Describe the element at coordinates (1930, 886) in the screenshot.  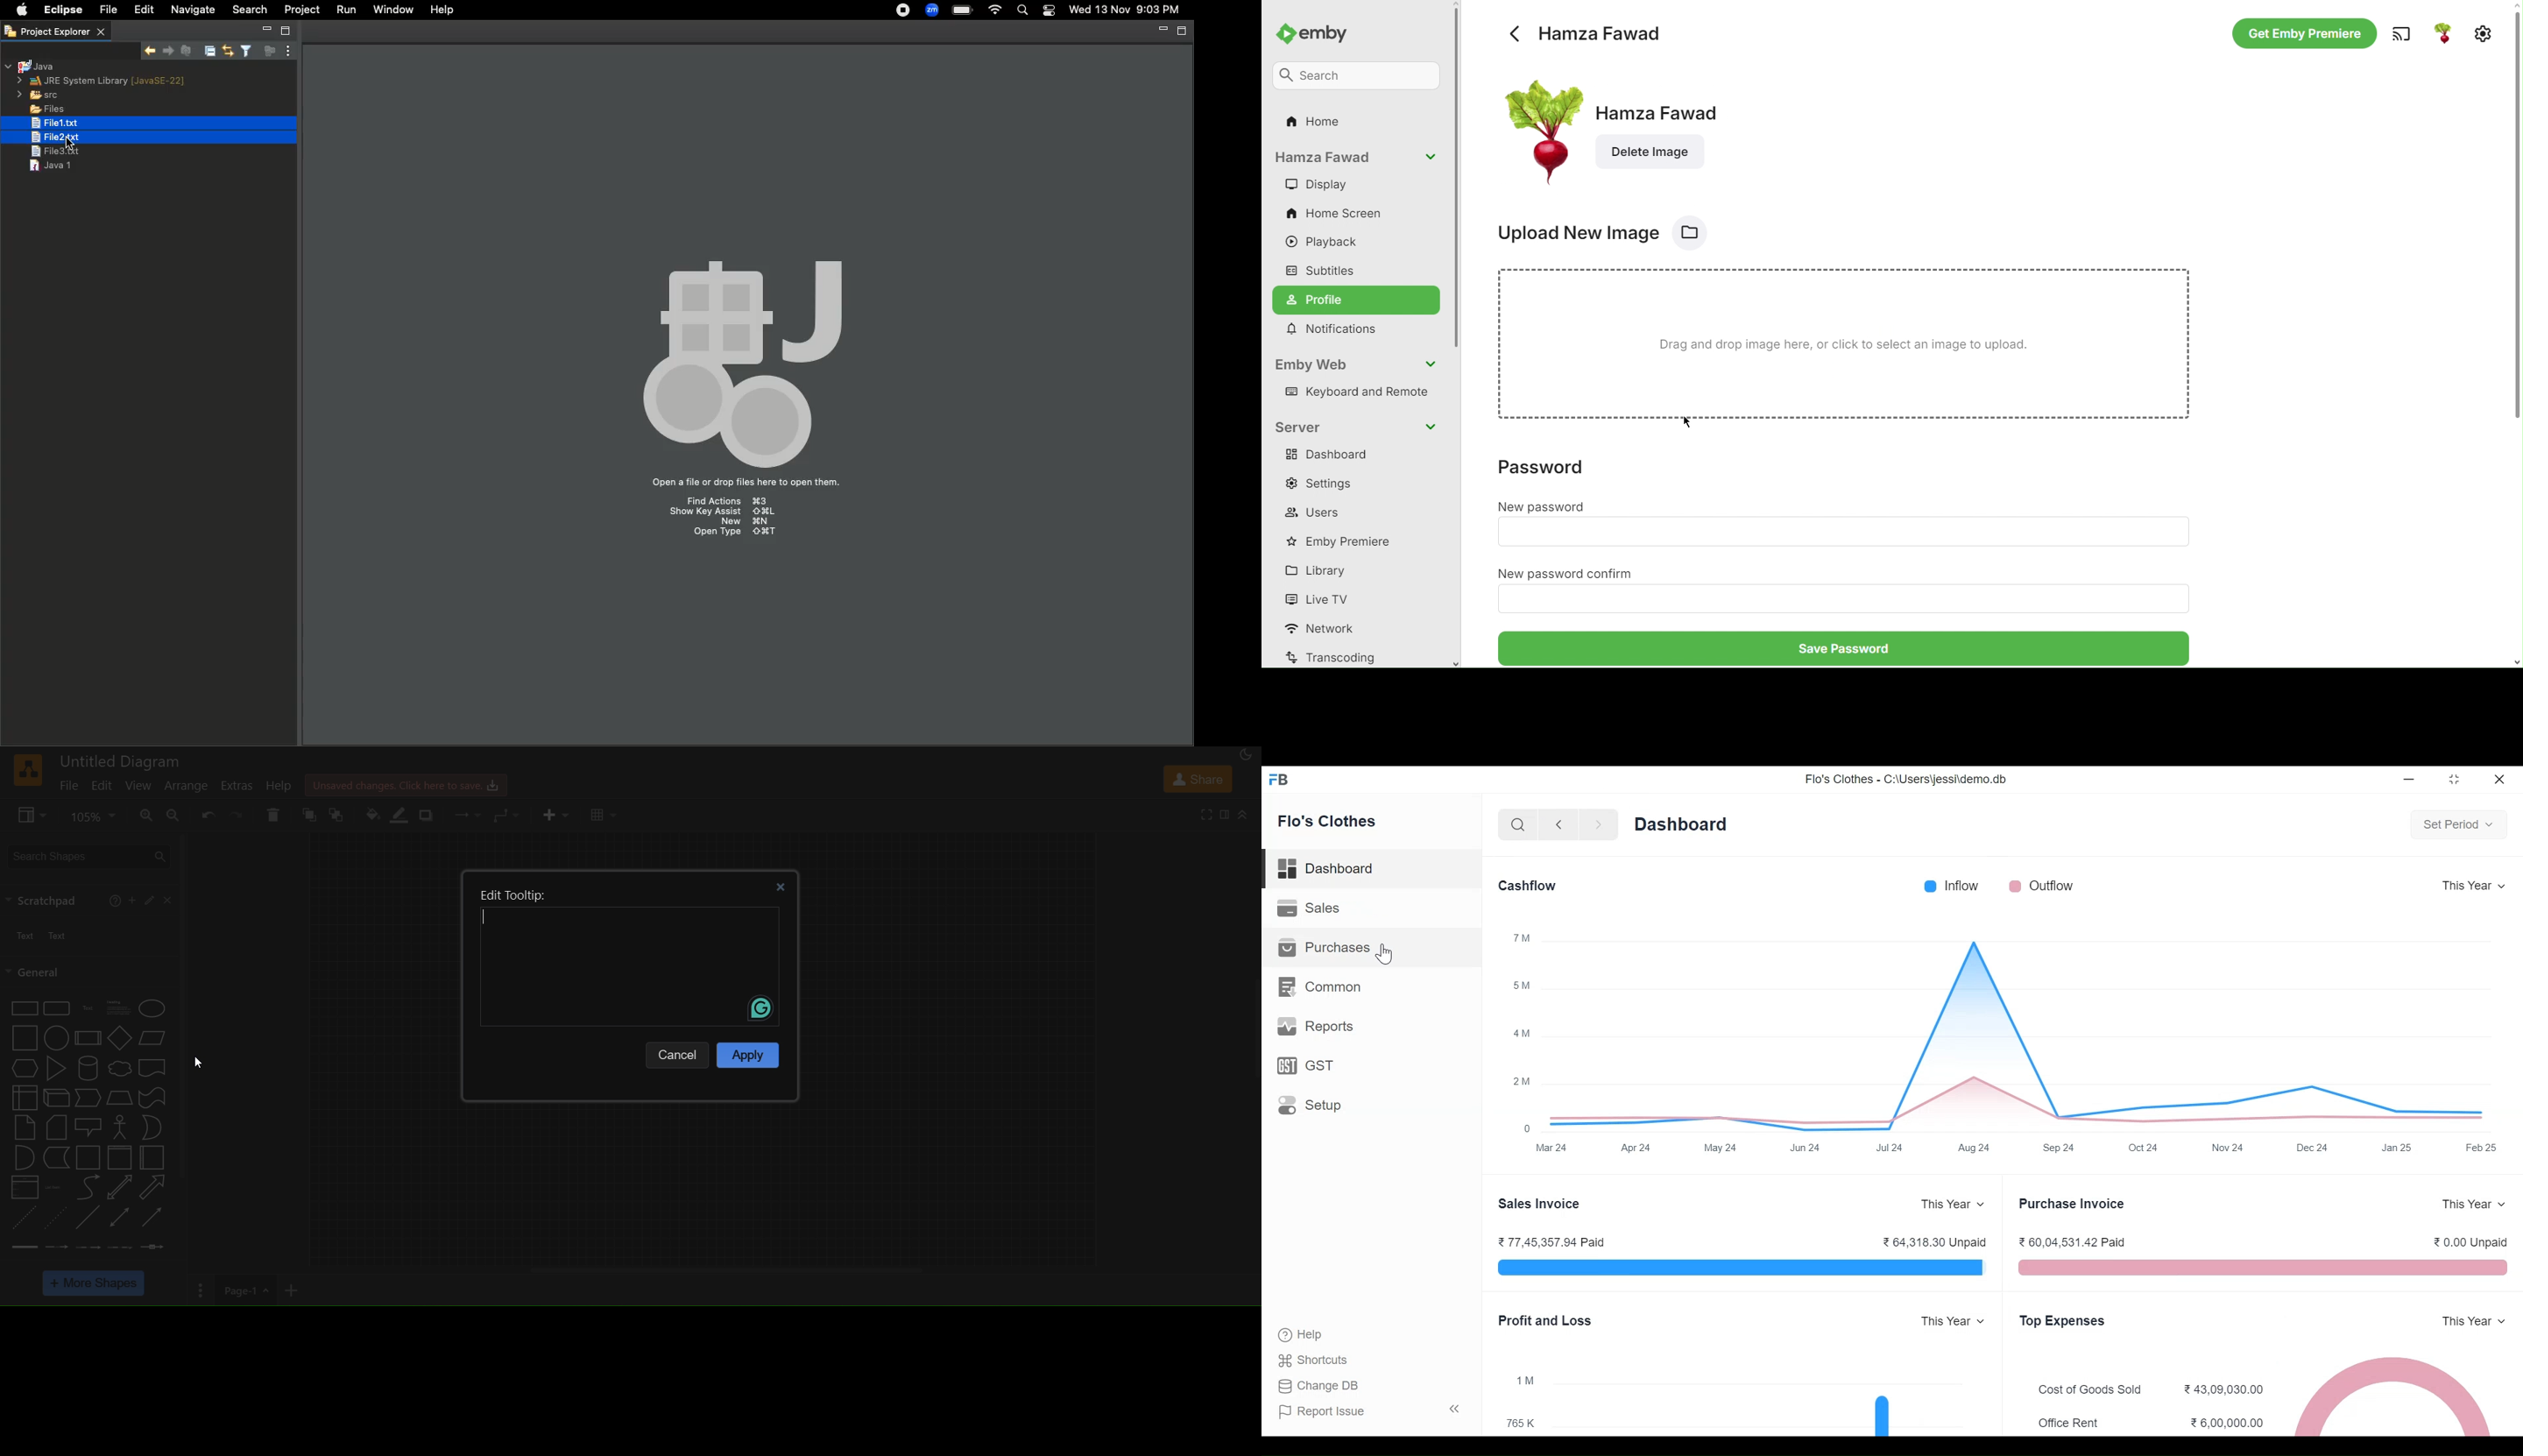
I see `Inflow color bar` at that location.